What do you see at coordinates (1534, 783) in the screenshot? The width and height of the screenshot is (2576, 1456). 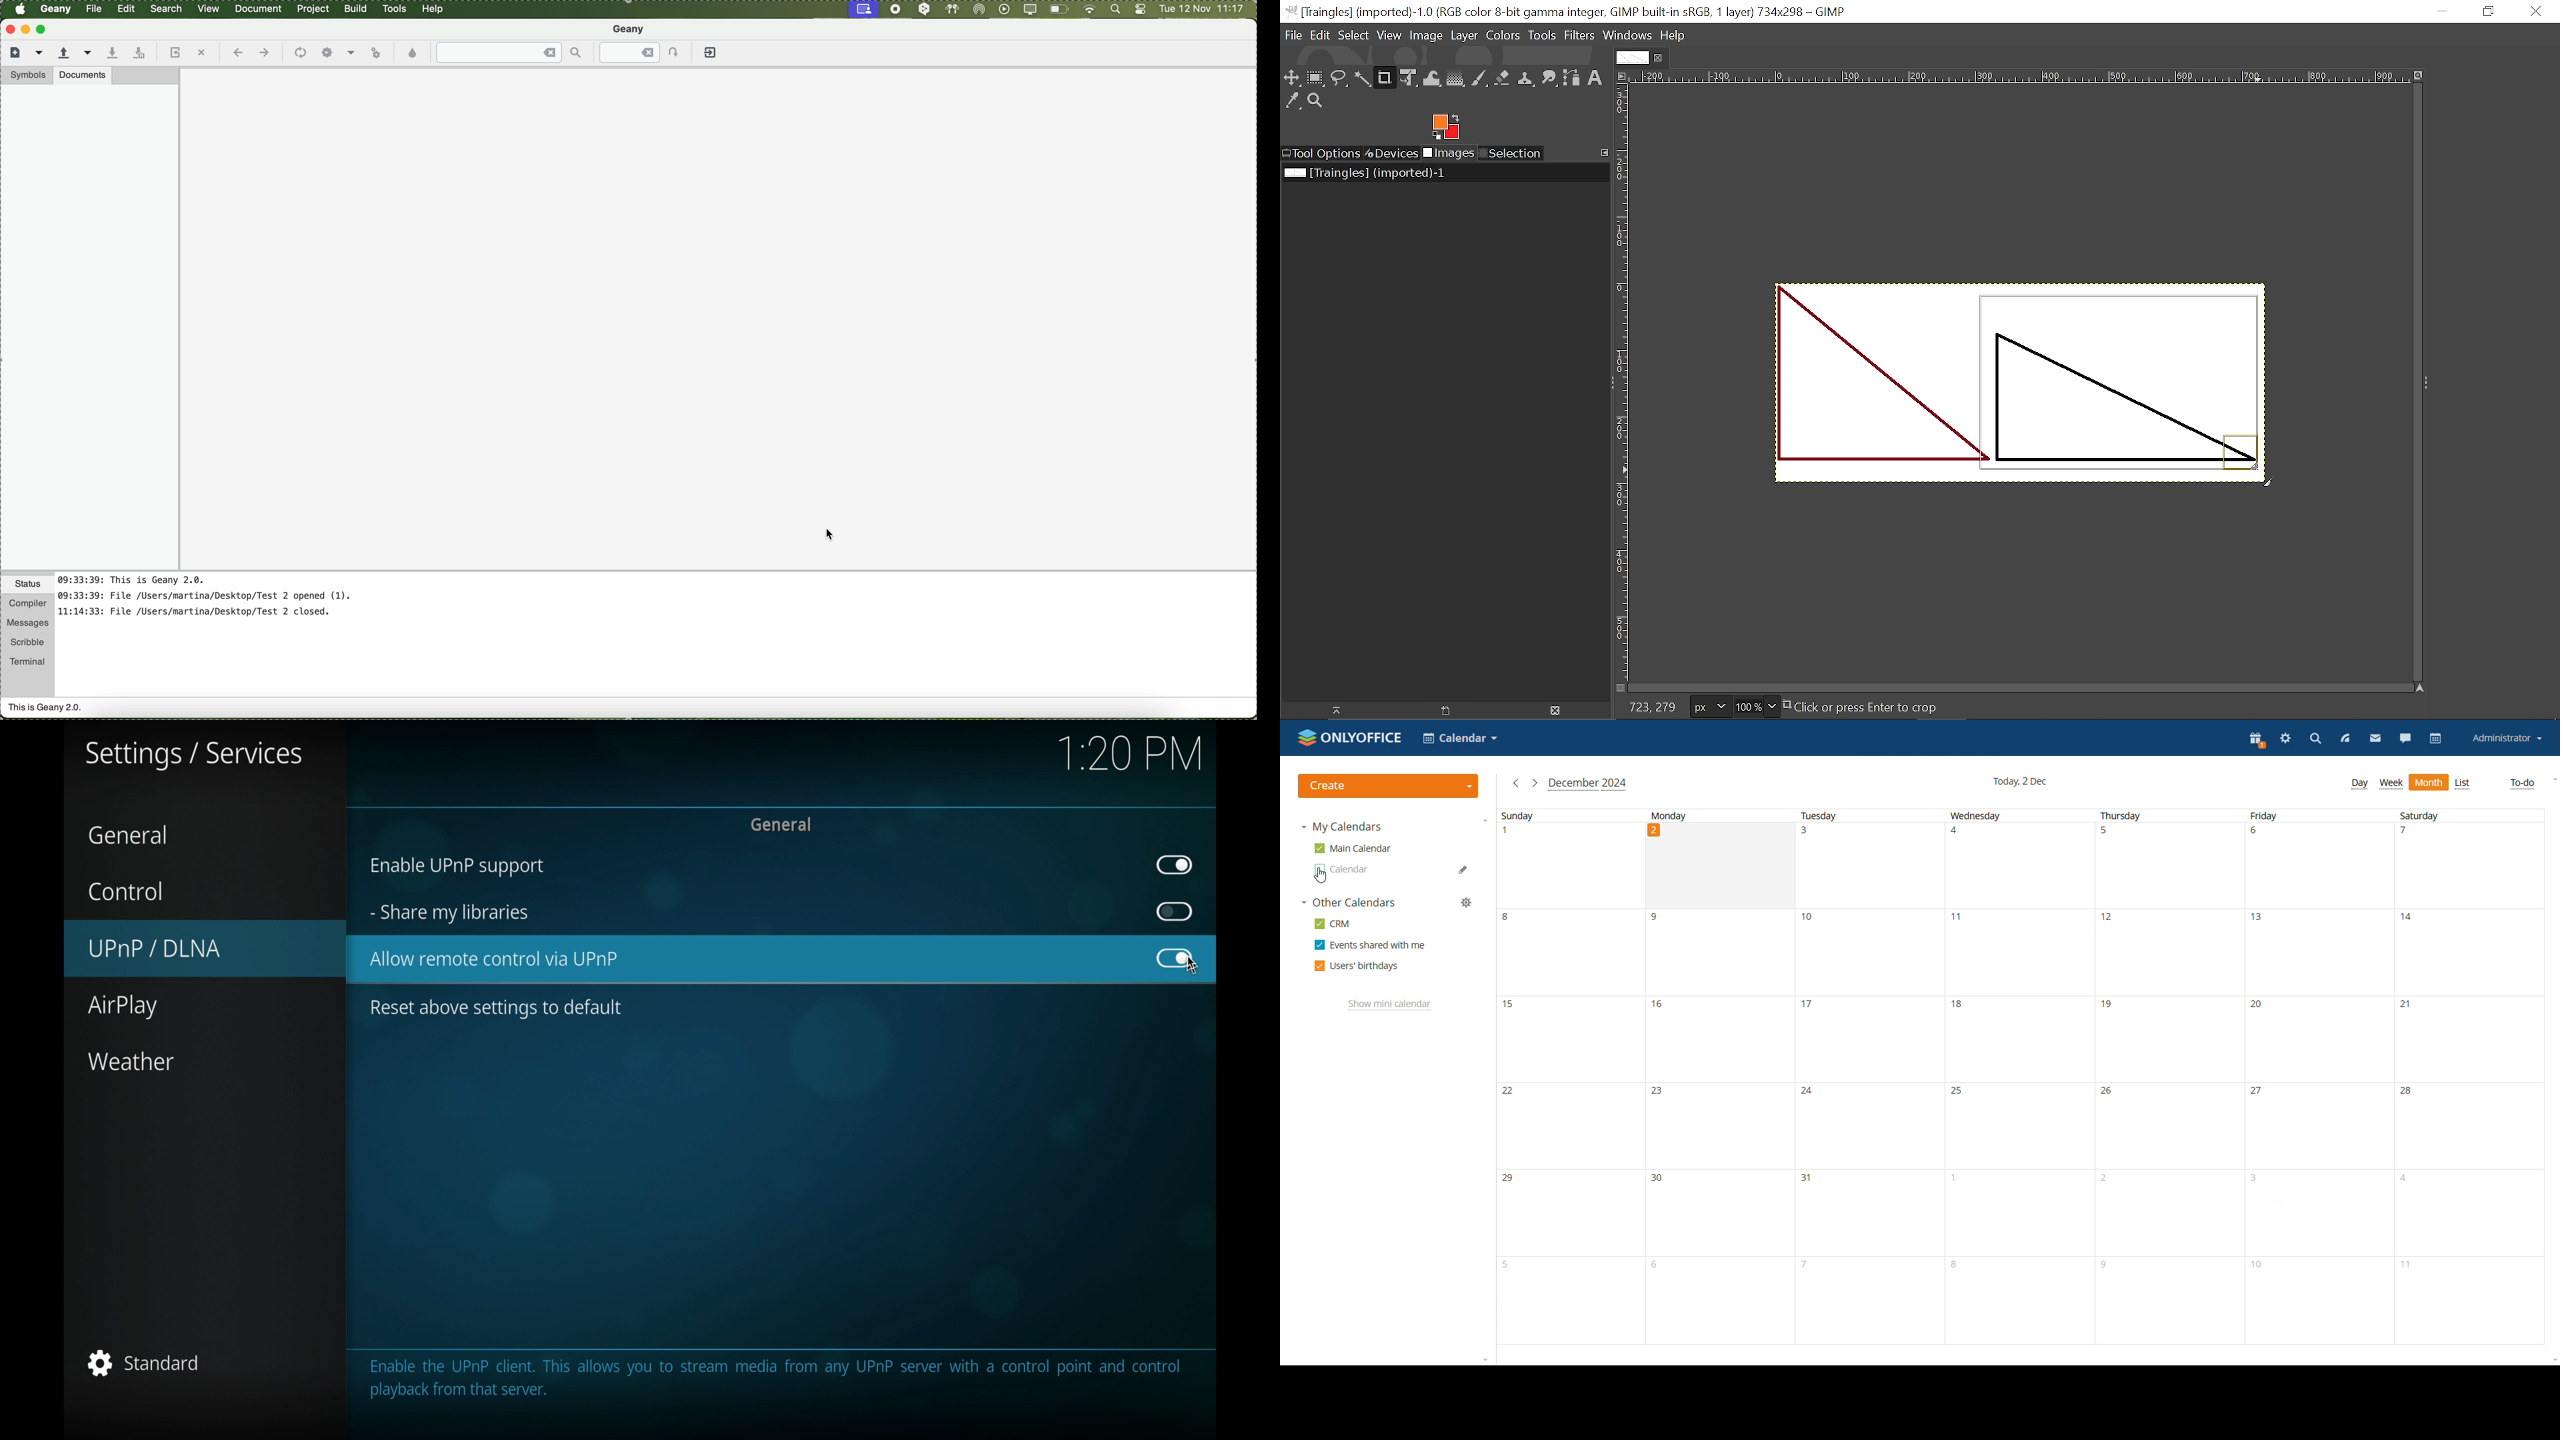 I see `next month` at bounding box center [1534, 783].